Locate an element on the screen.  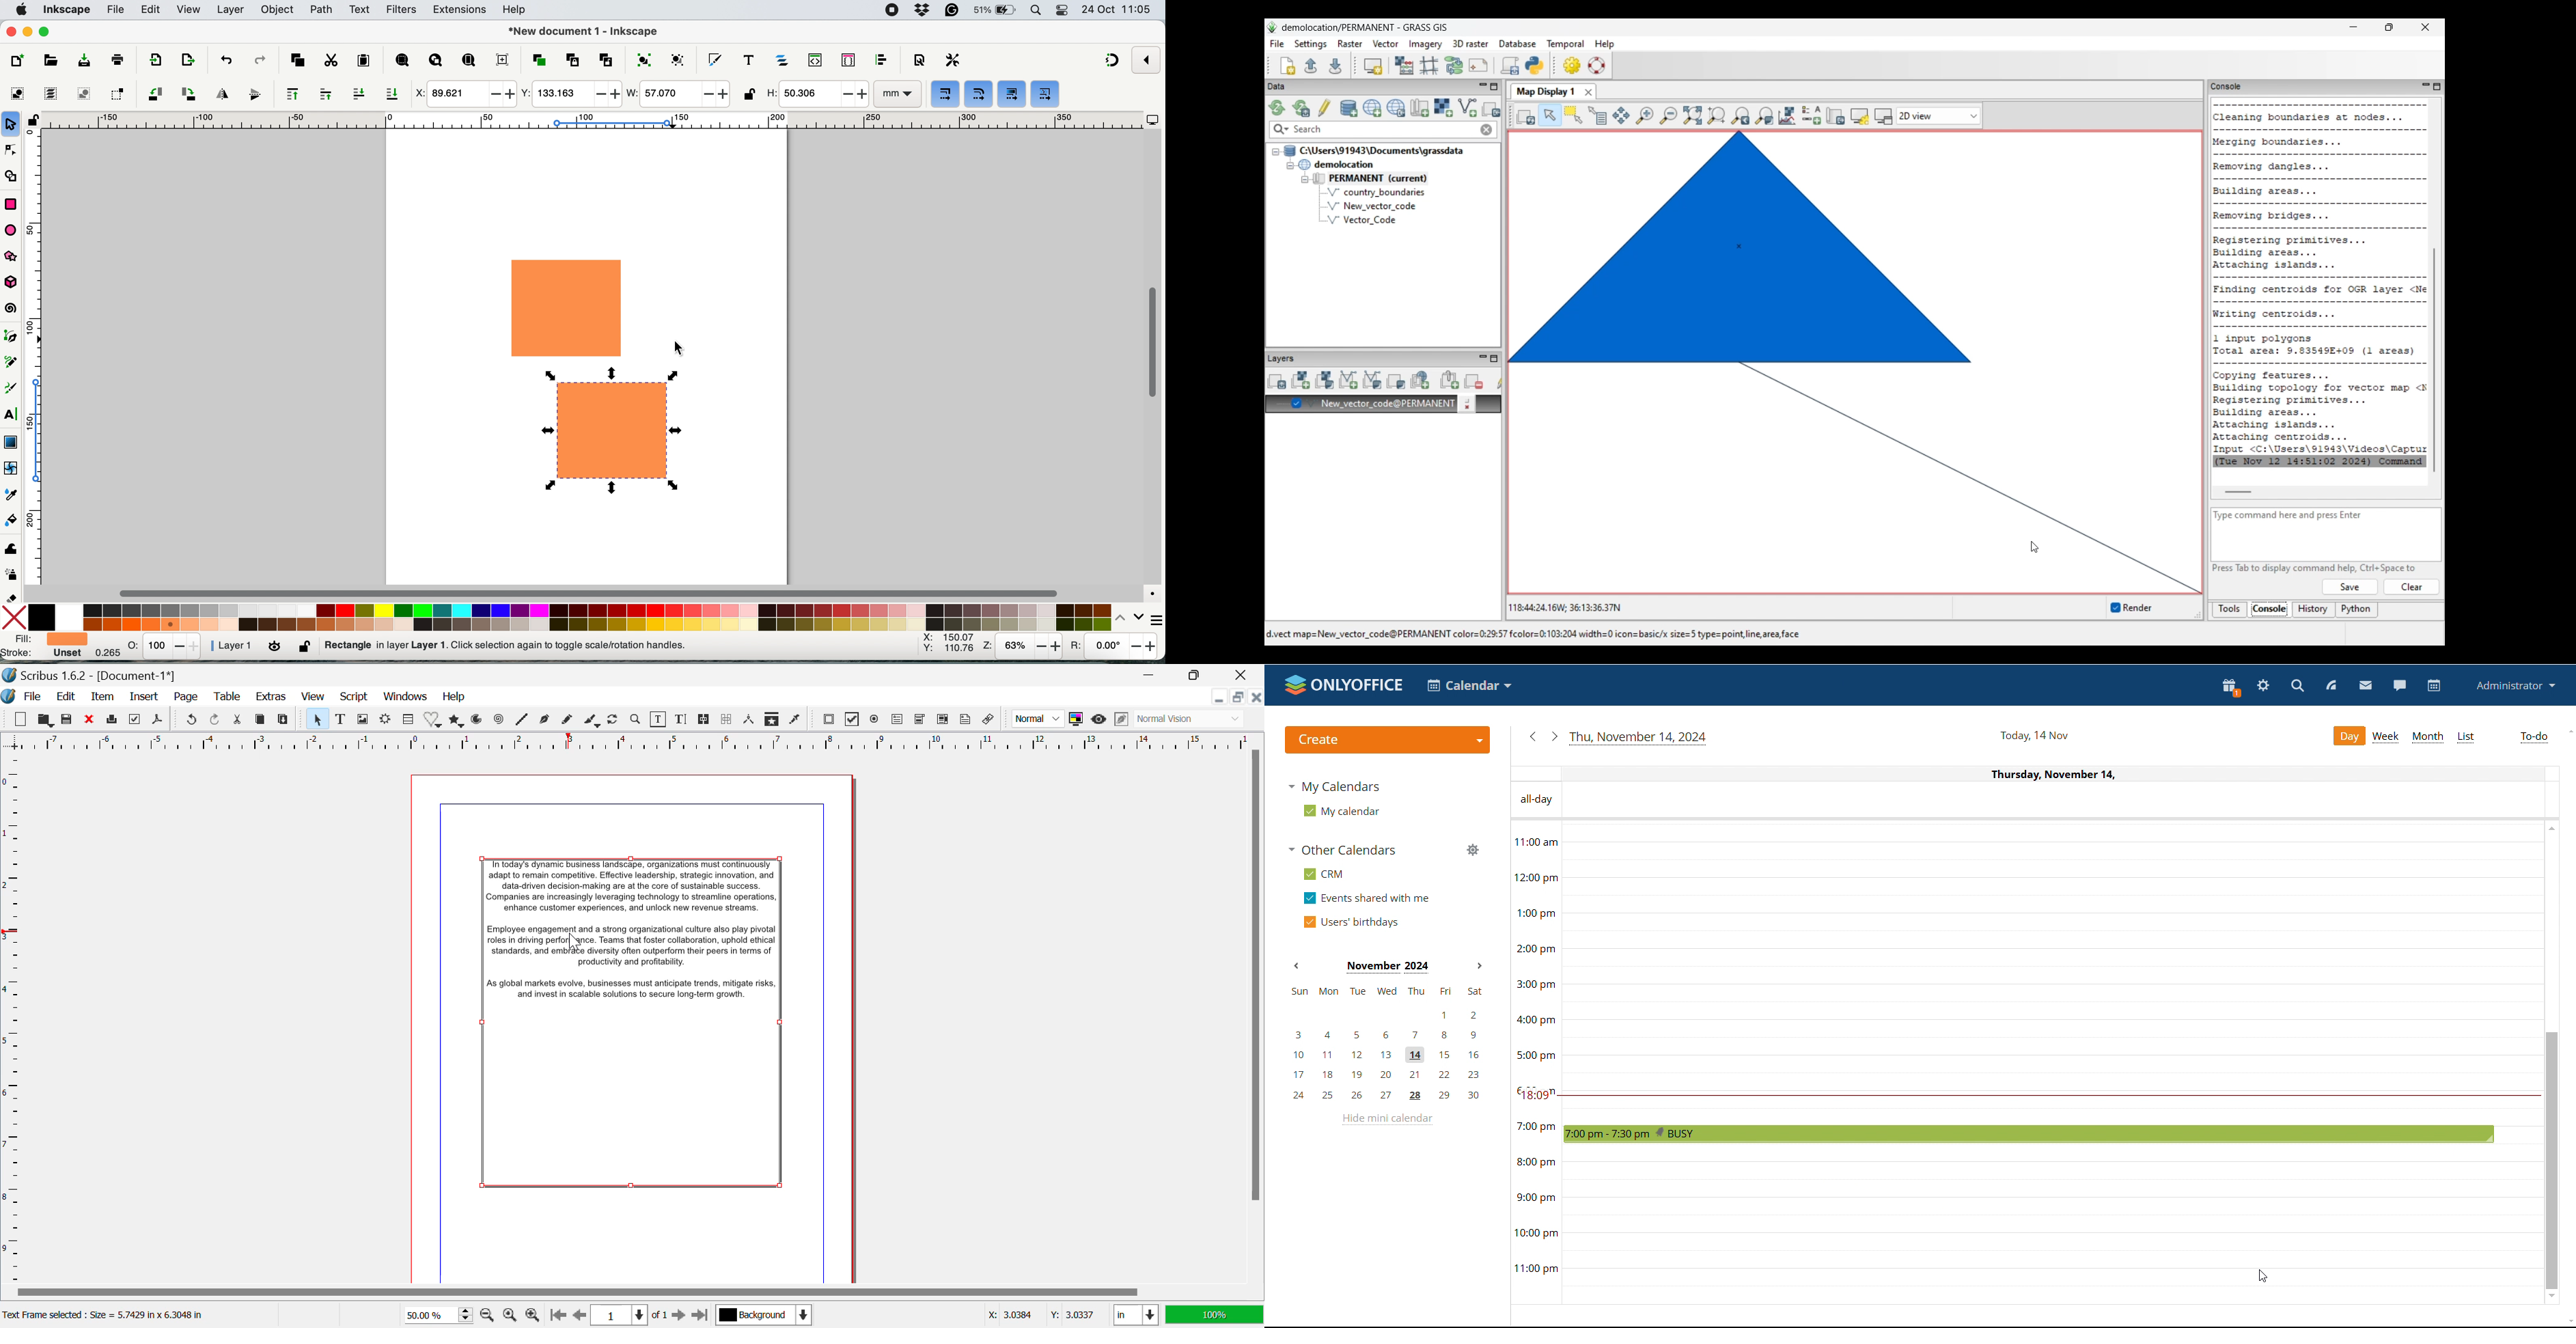
Freehand Curve is located at coordinates (565, 720).